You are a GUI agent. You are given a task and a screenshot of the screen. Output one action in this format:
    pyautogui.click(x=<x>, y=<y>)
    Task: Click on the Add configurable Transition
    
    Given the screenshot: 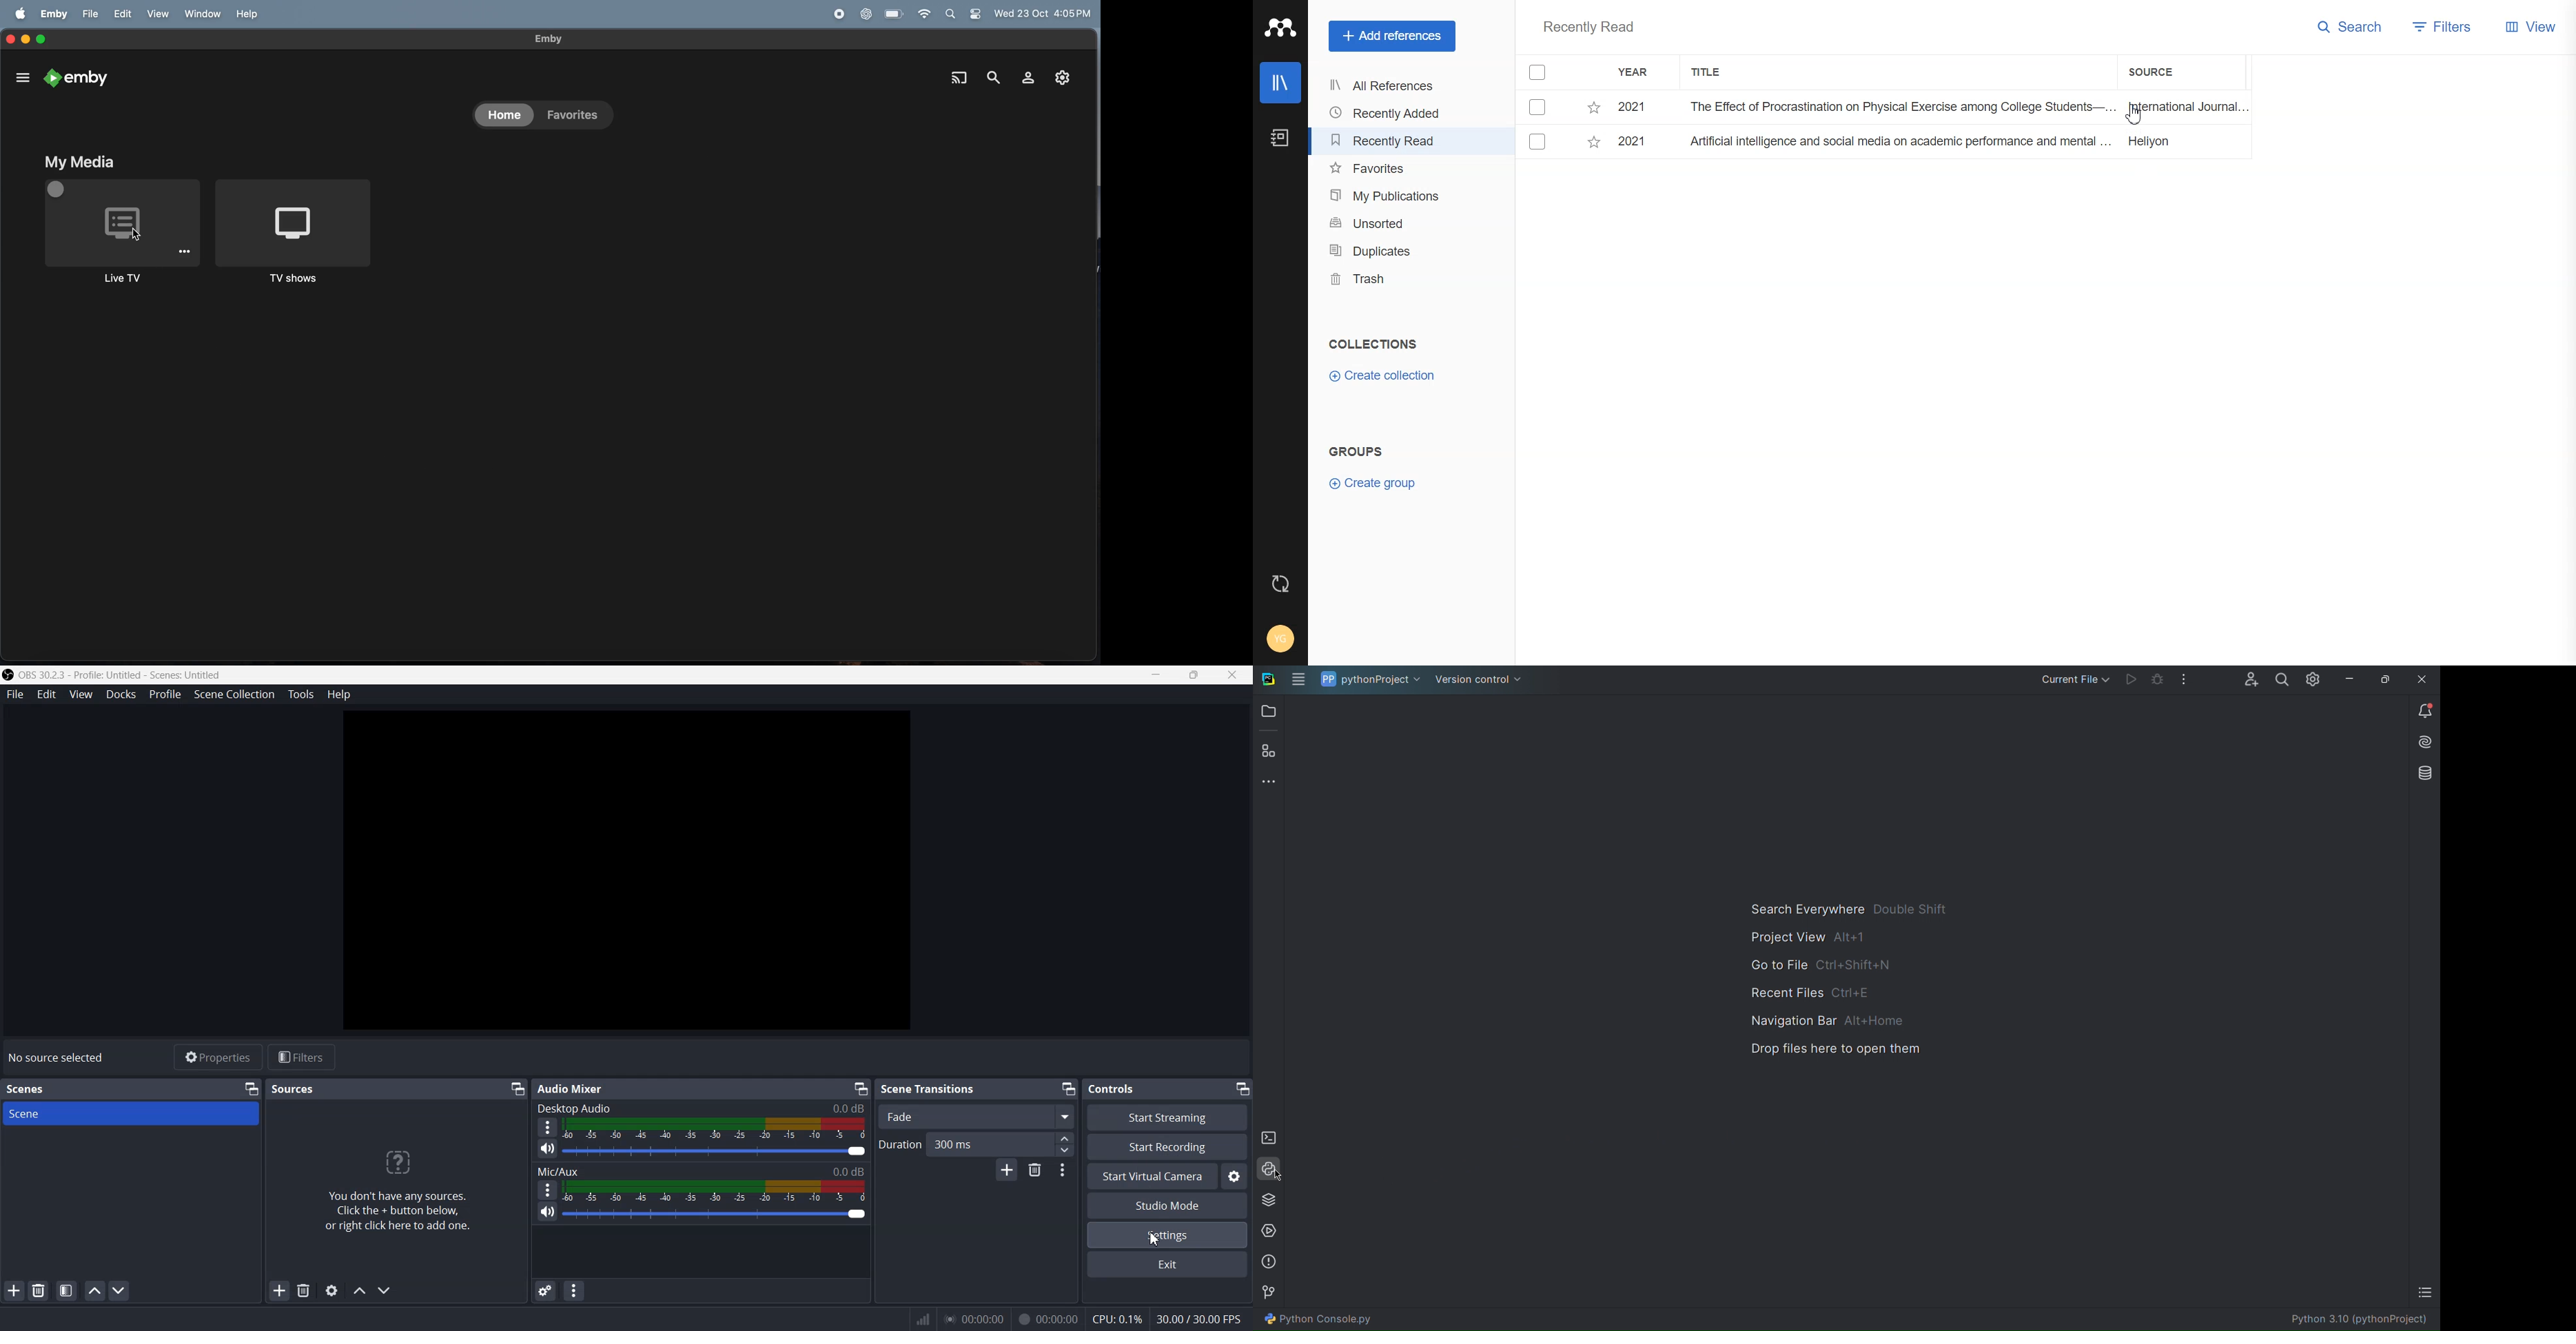 What is the action you would take?
    pyautogui.click(x=1007, y=1171)
    